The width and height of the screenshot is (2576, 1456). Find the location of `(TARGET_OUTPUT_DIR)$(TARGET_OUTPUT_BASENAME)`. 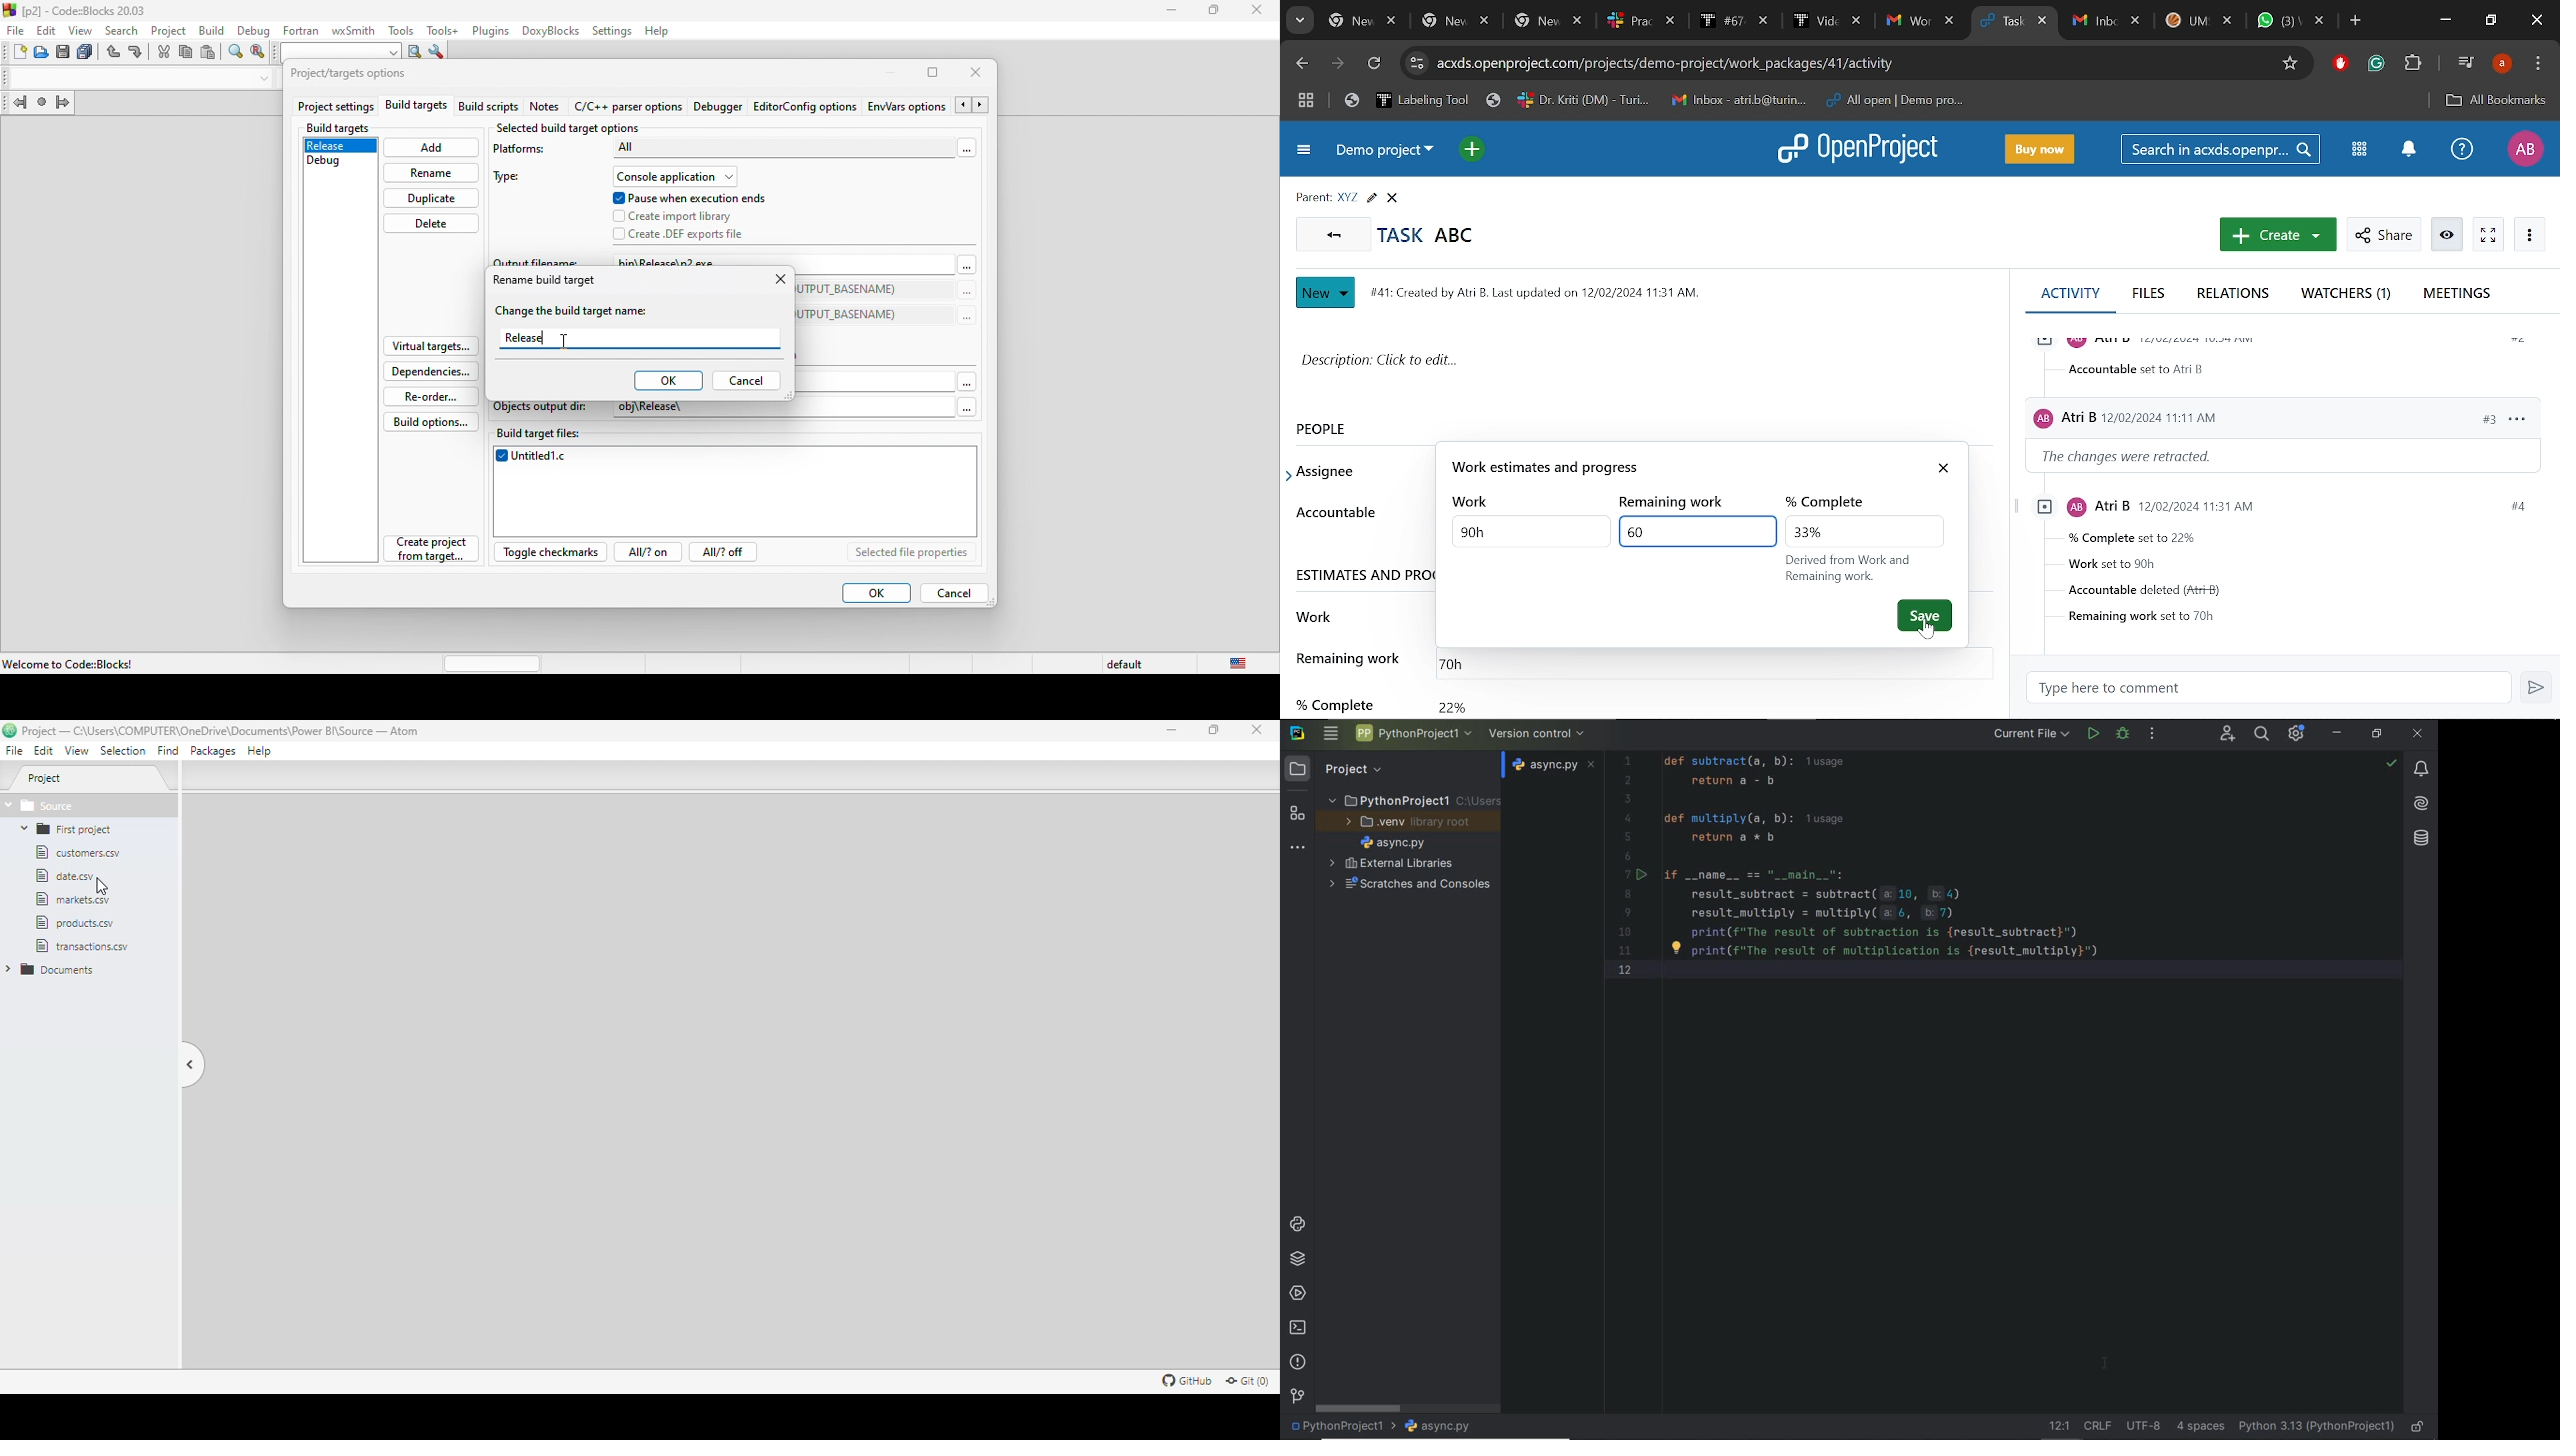

(TARGET_OUTPUT_DIR)$(TARGET_OUTPUT_BASENAME) is located at coordinates (853, 314).